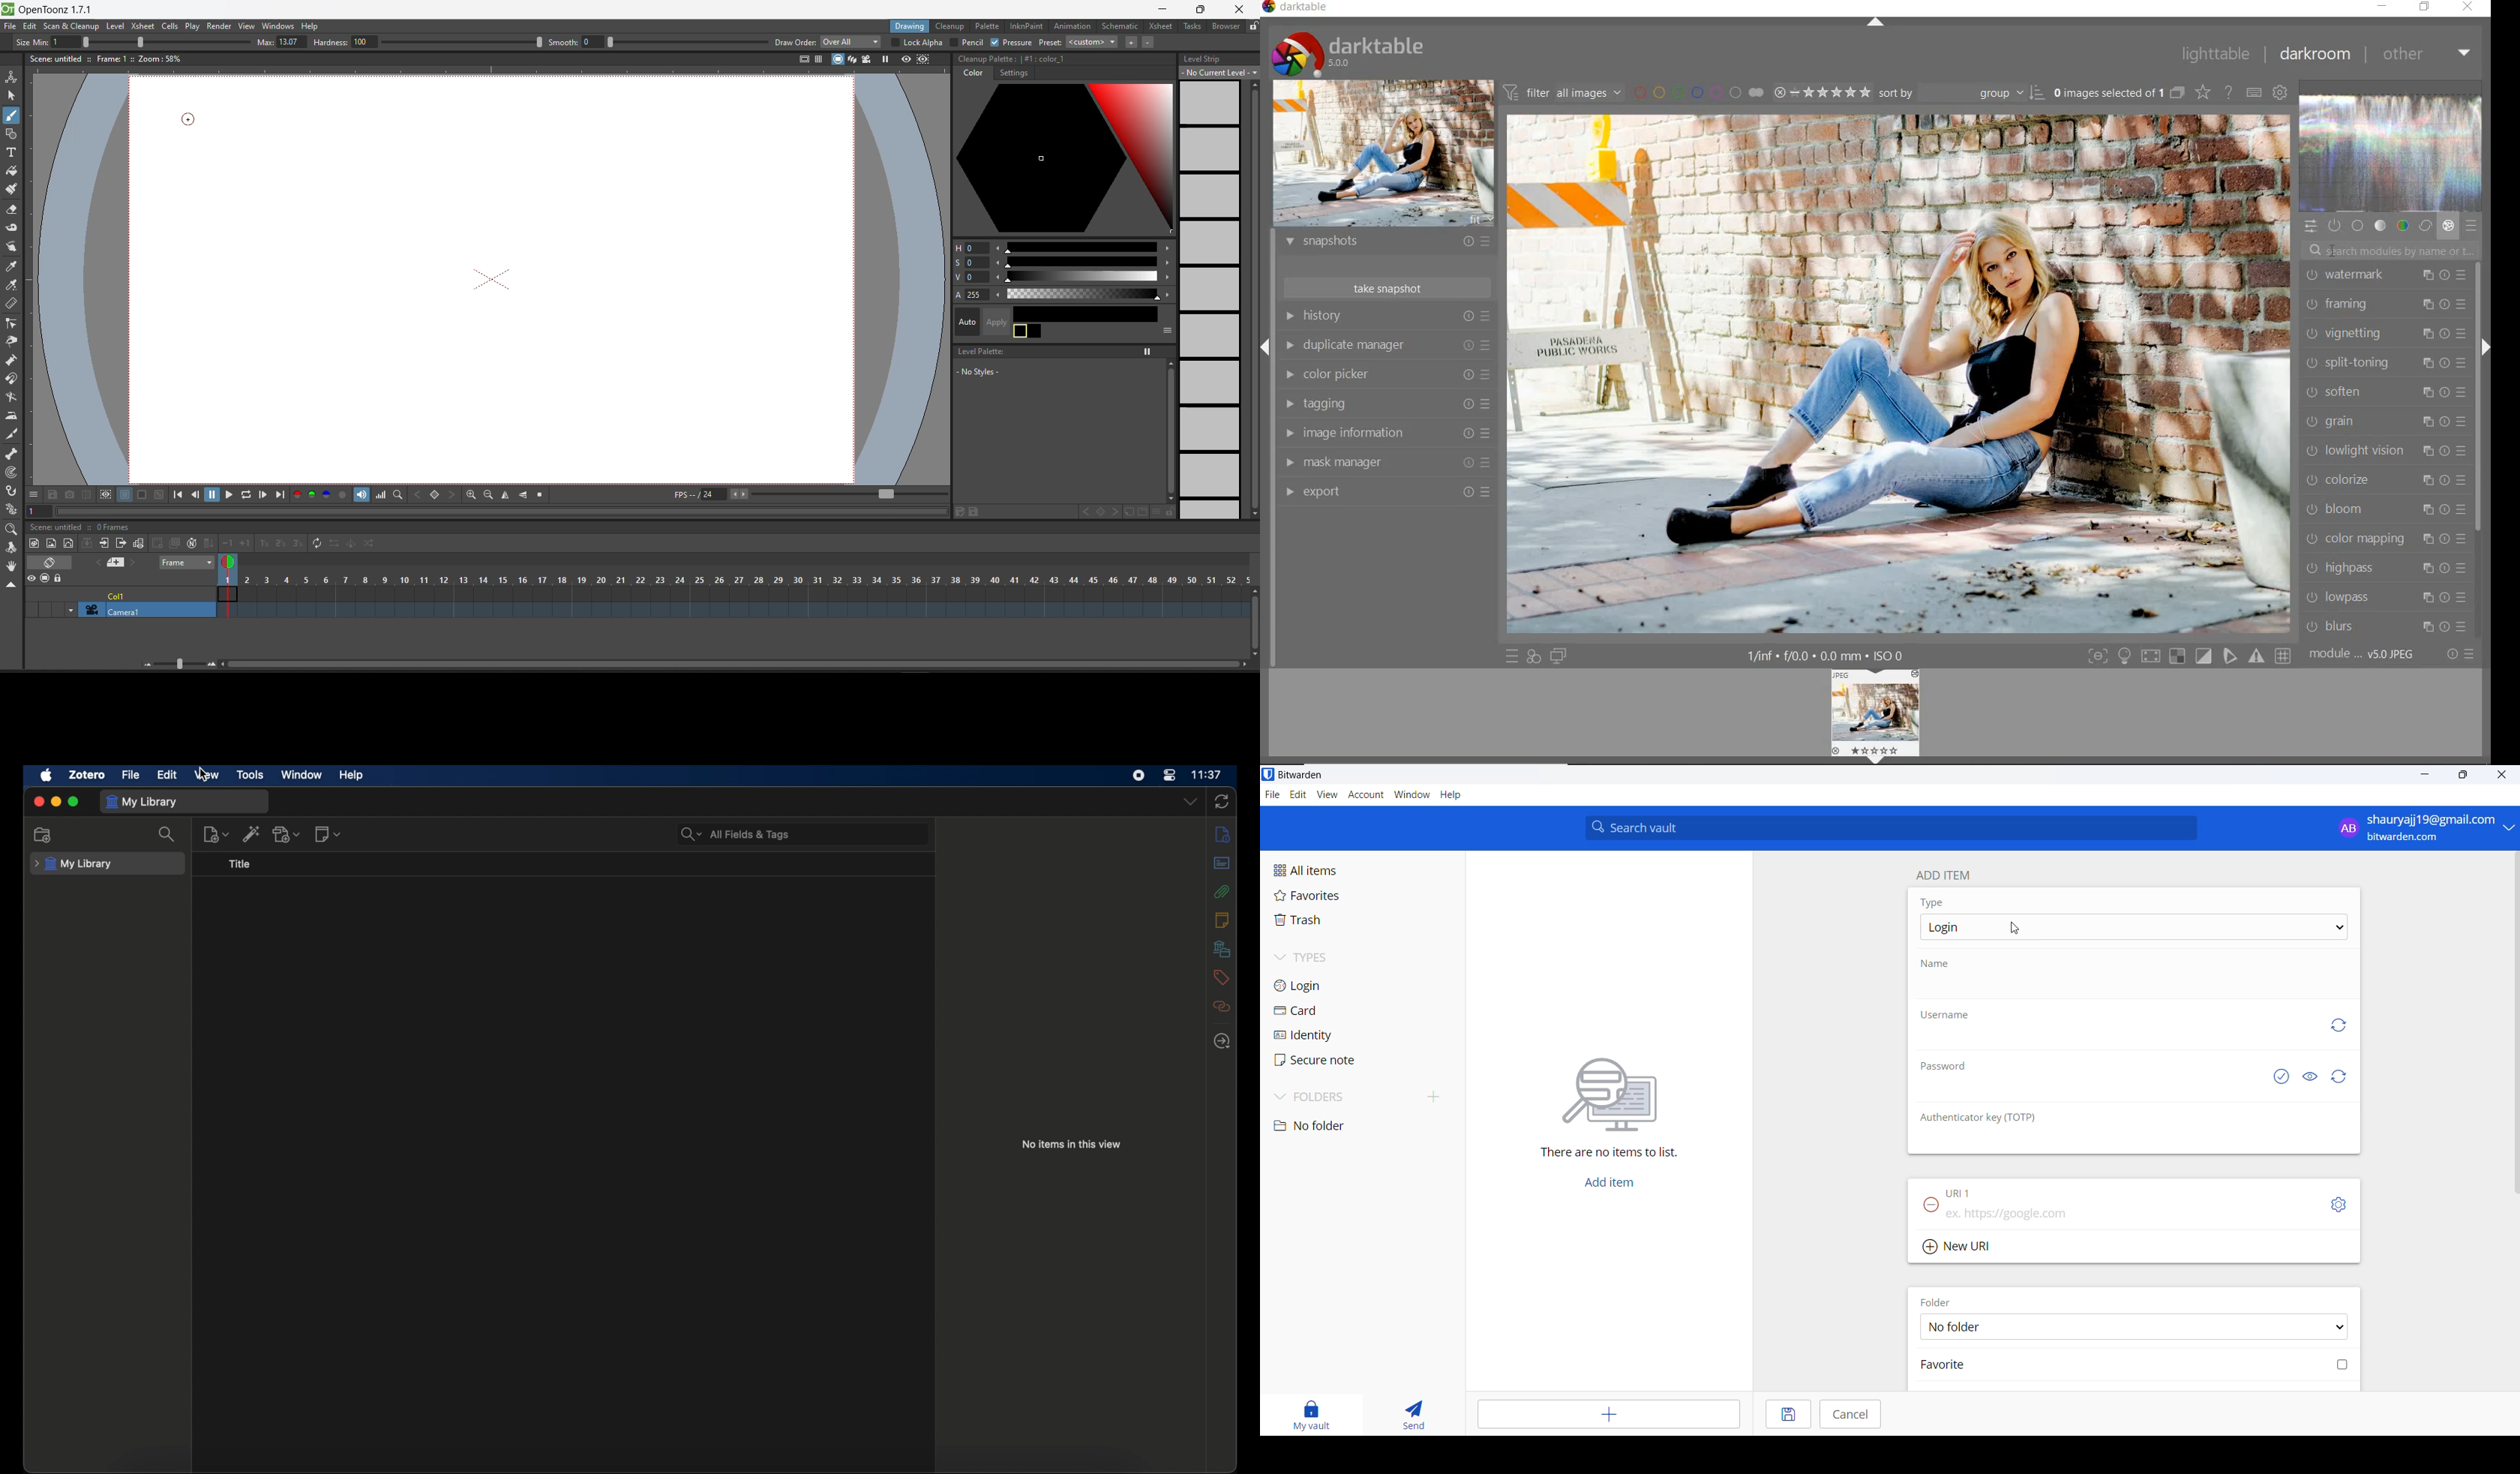 Image resolution: width=2520 pixels, height=1484 pixels. I want to click on cursor, so click(190, 121).